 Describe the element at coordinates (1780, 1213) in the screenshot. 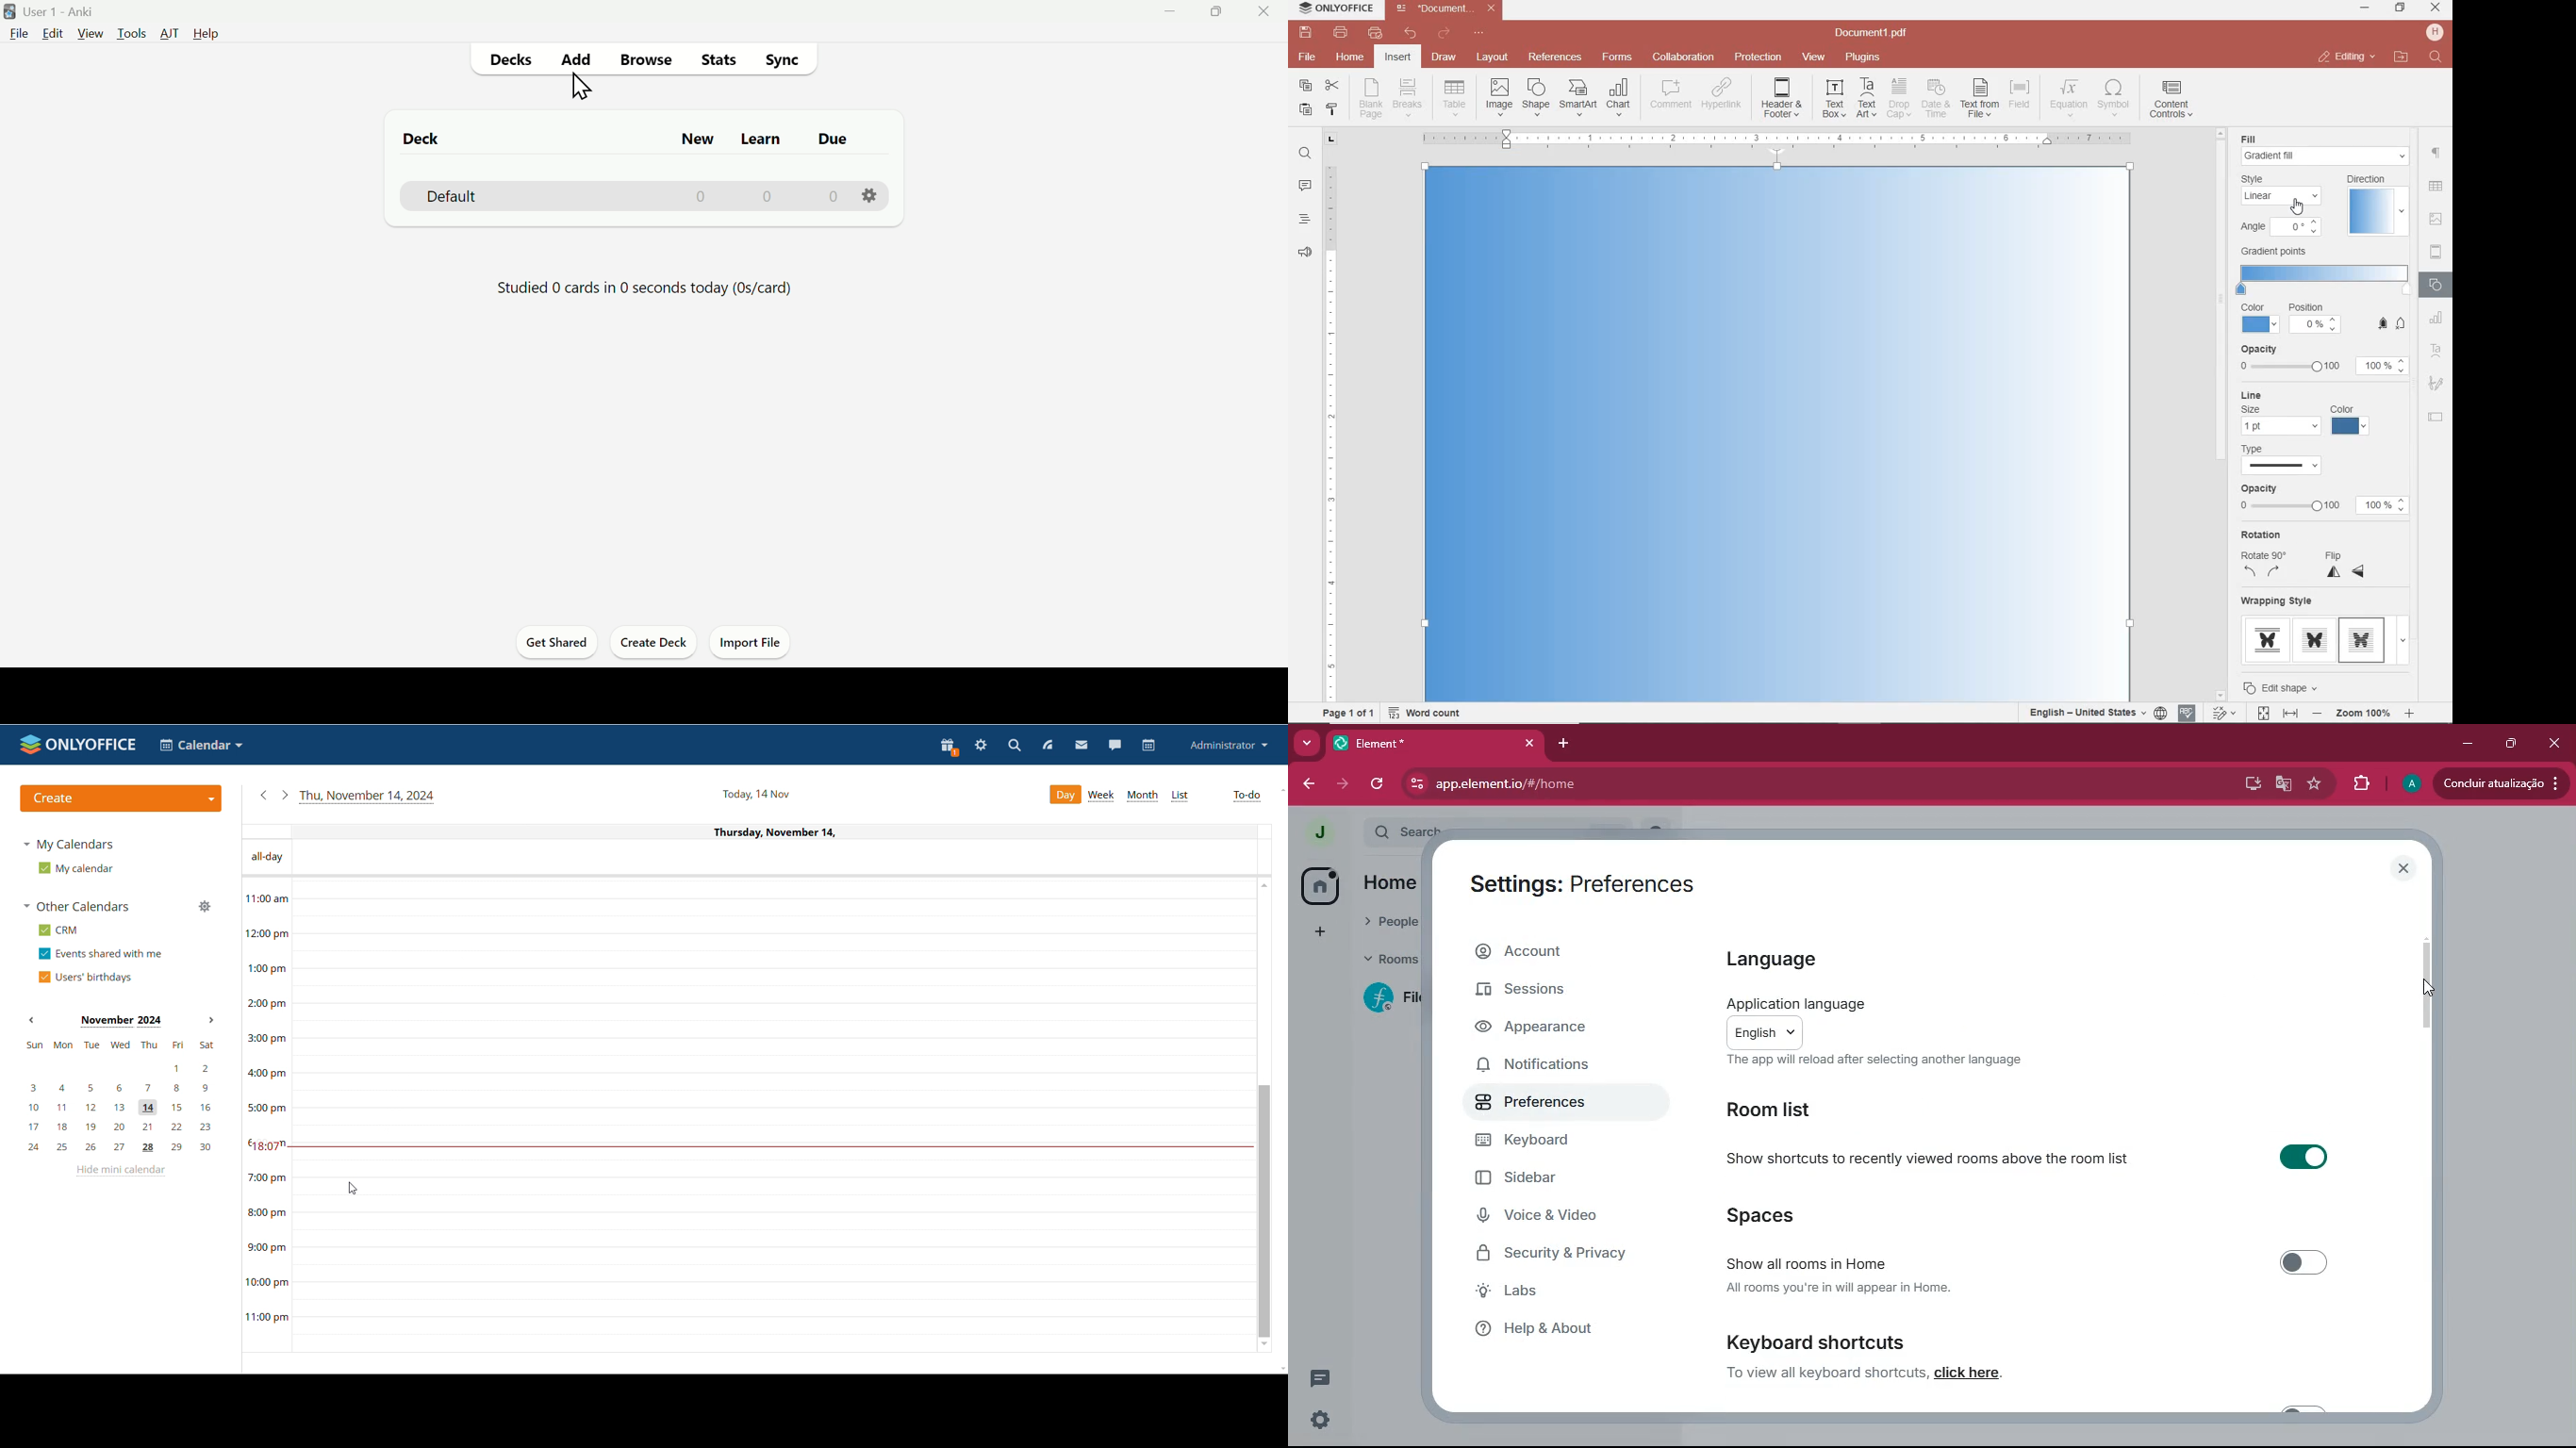

I see `spaces` at that location.